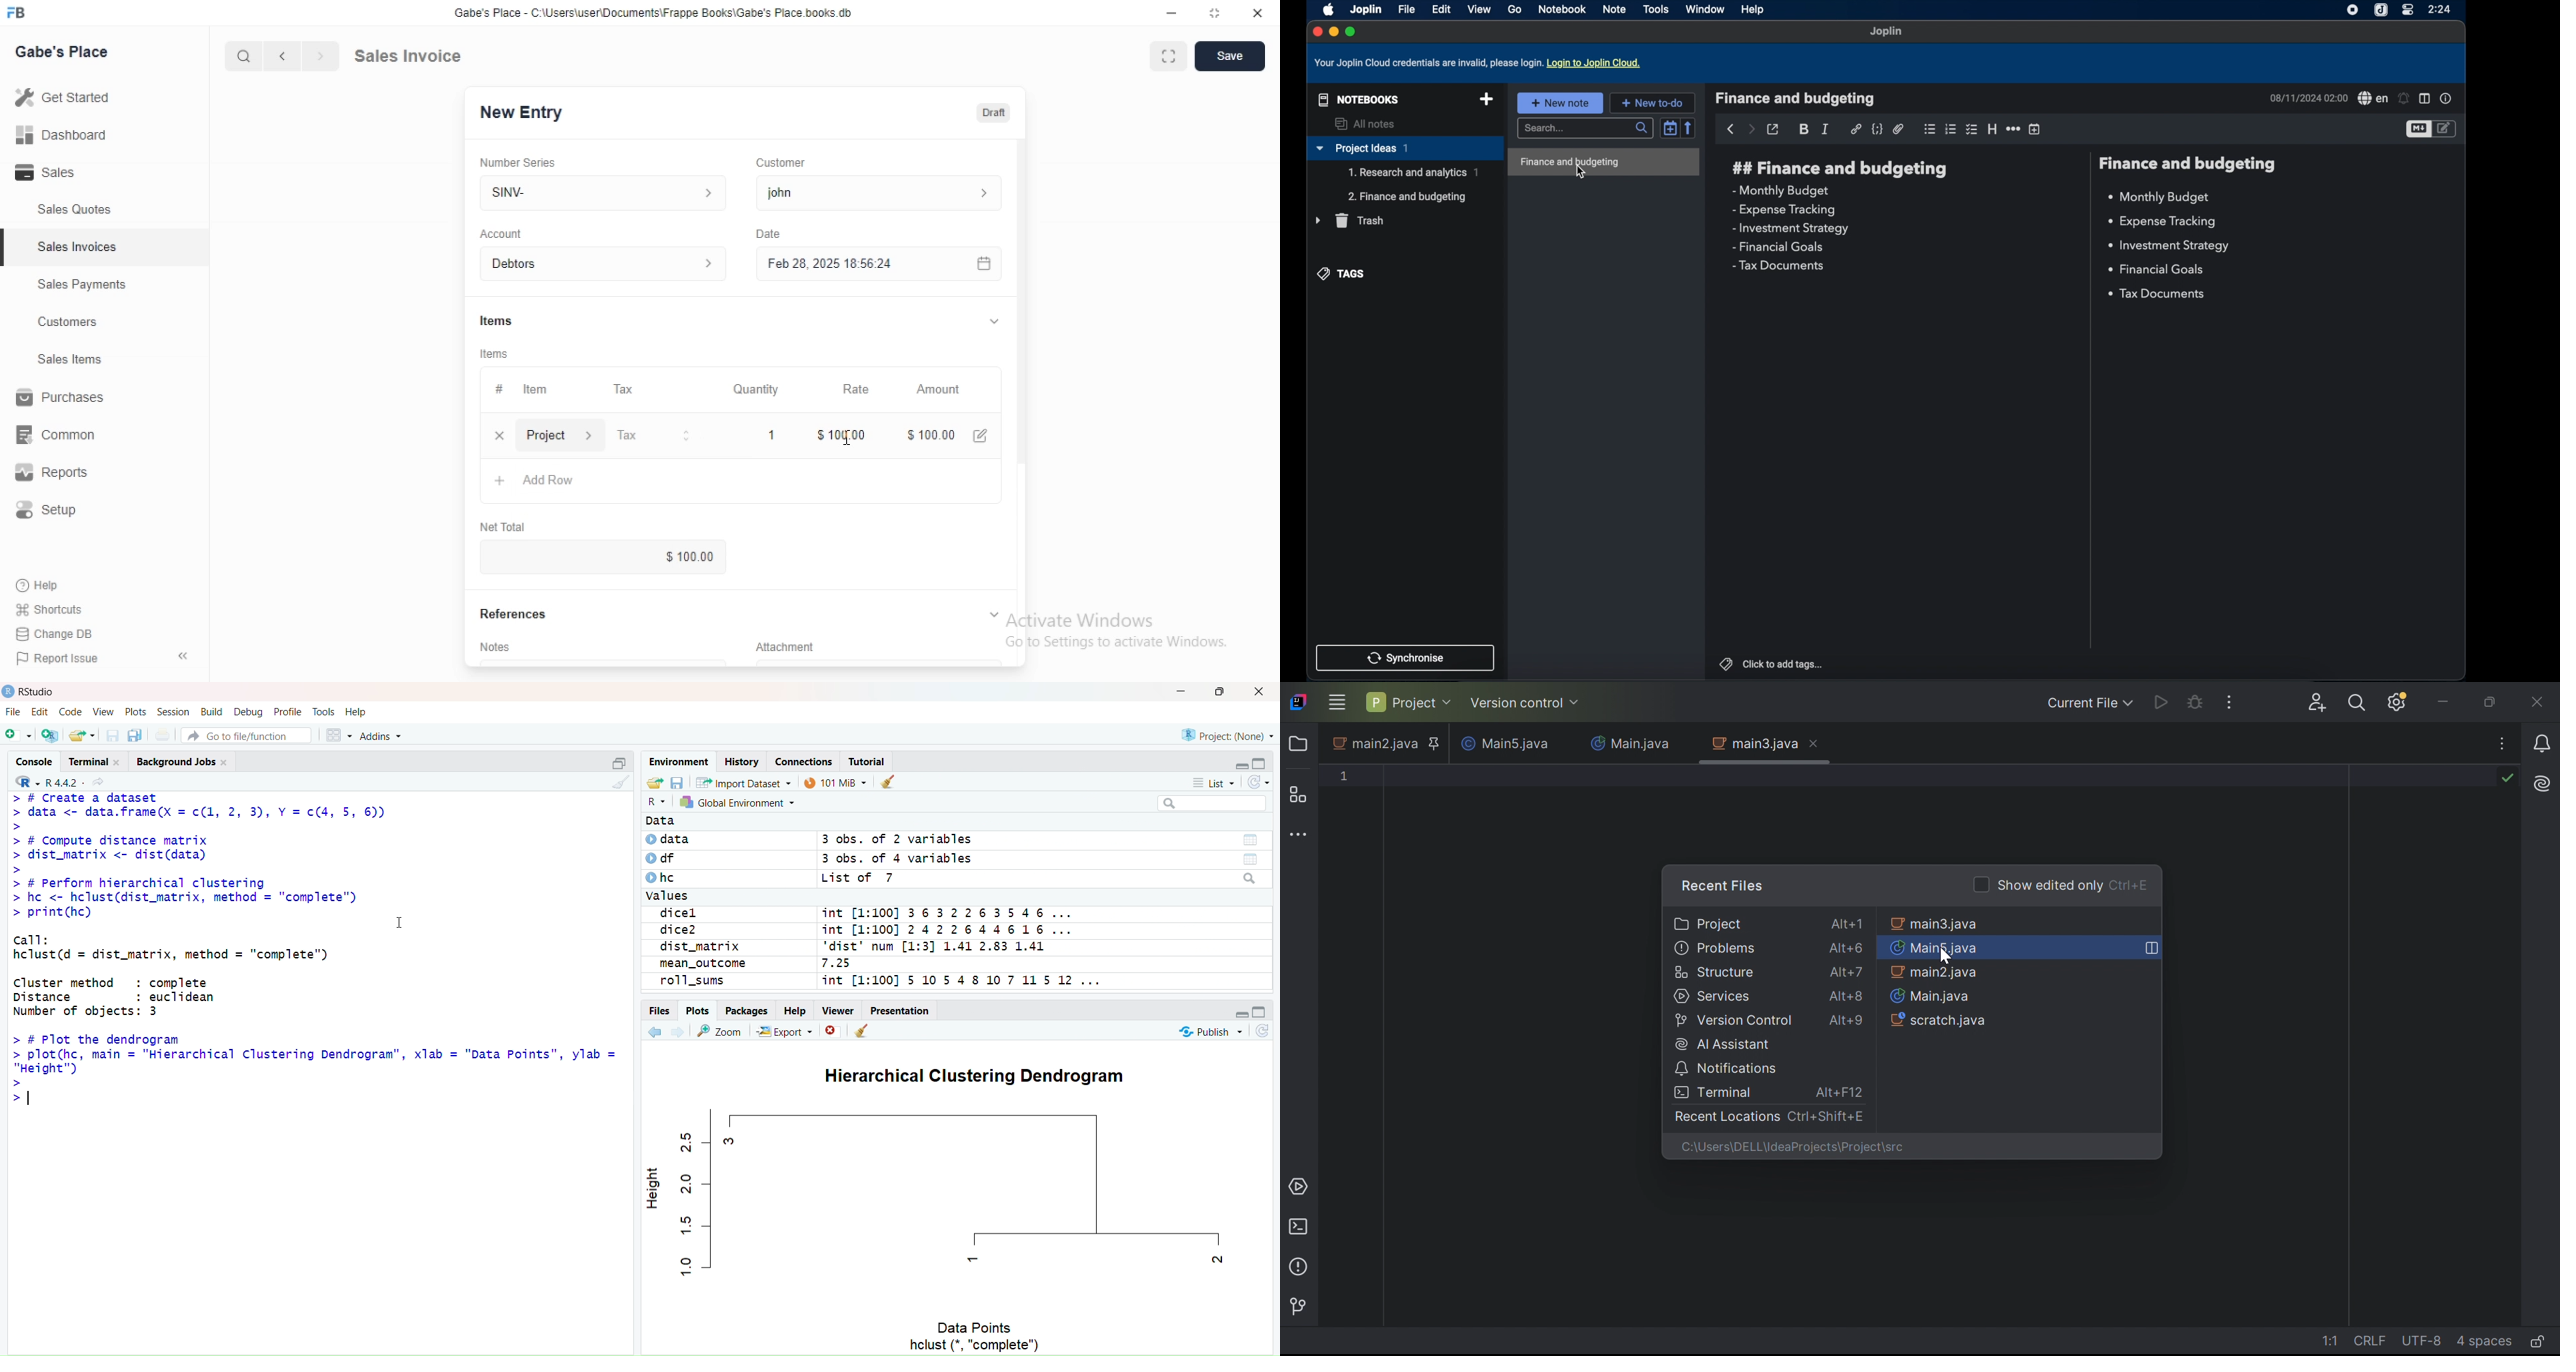  What do you see at coordinates (1778, 265) in the screenshot?
I see `tax documents ` at bounding box center [1778, 265].